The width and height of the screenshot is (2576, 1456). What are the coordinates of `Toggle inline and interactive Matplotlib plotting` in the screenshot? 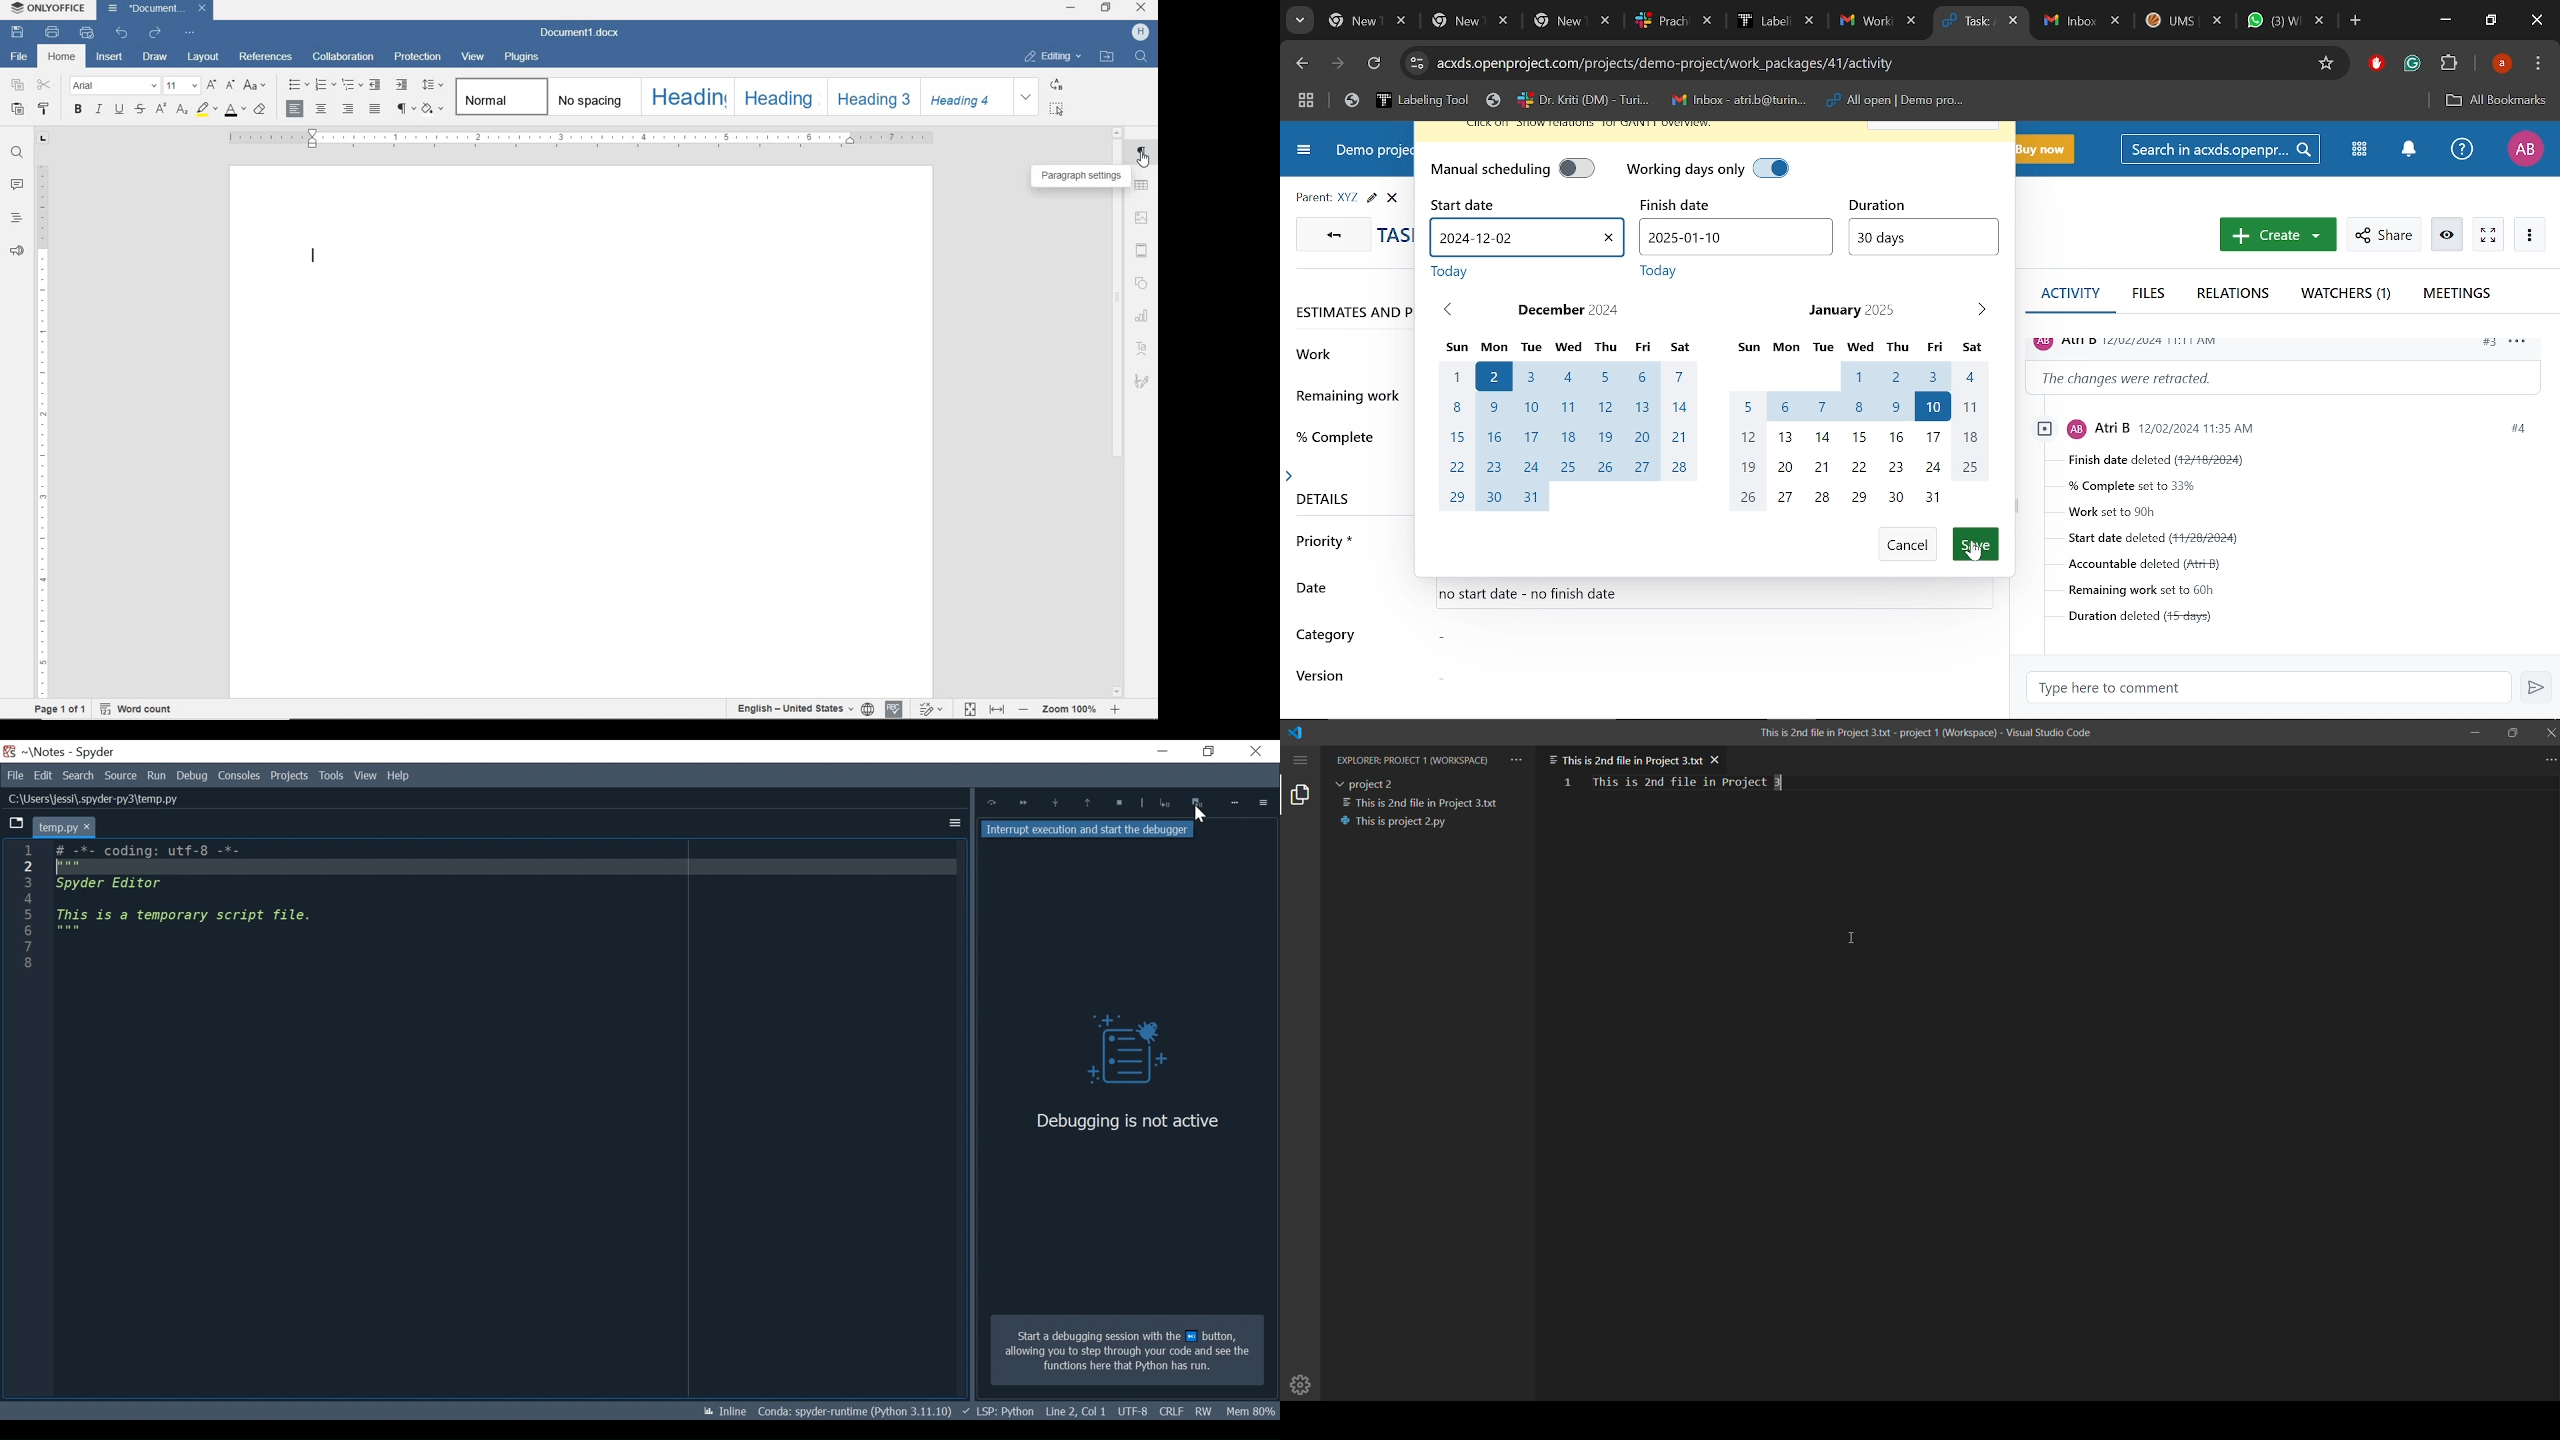 It's located at (723, 1411).